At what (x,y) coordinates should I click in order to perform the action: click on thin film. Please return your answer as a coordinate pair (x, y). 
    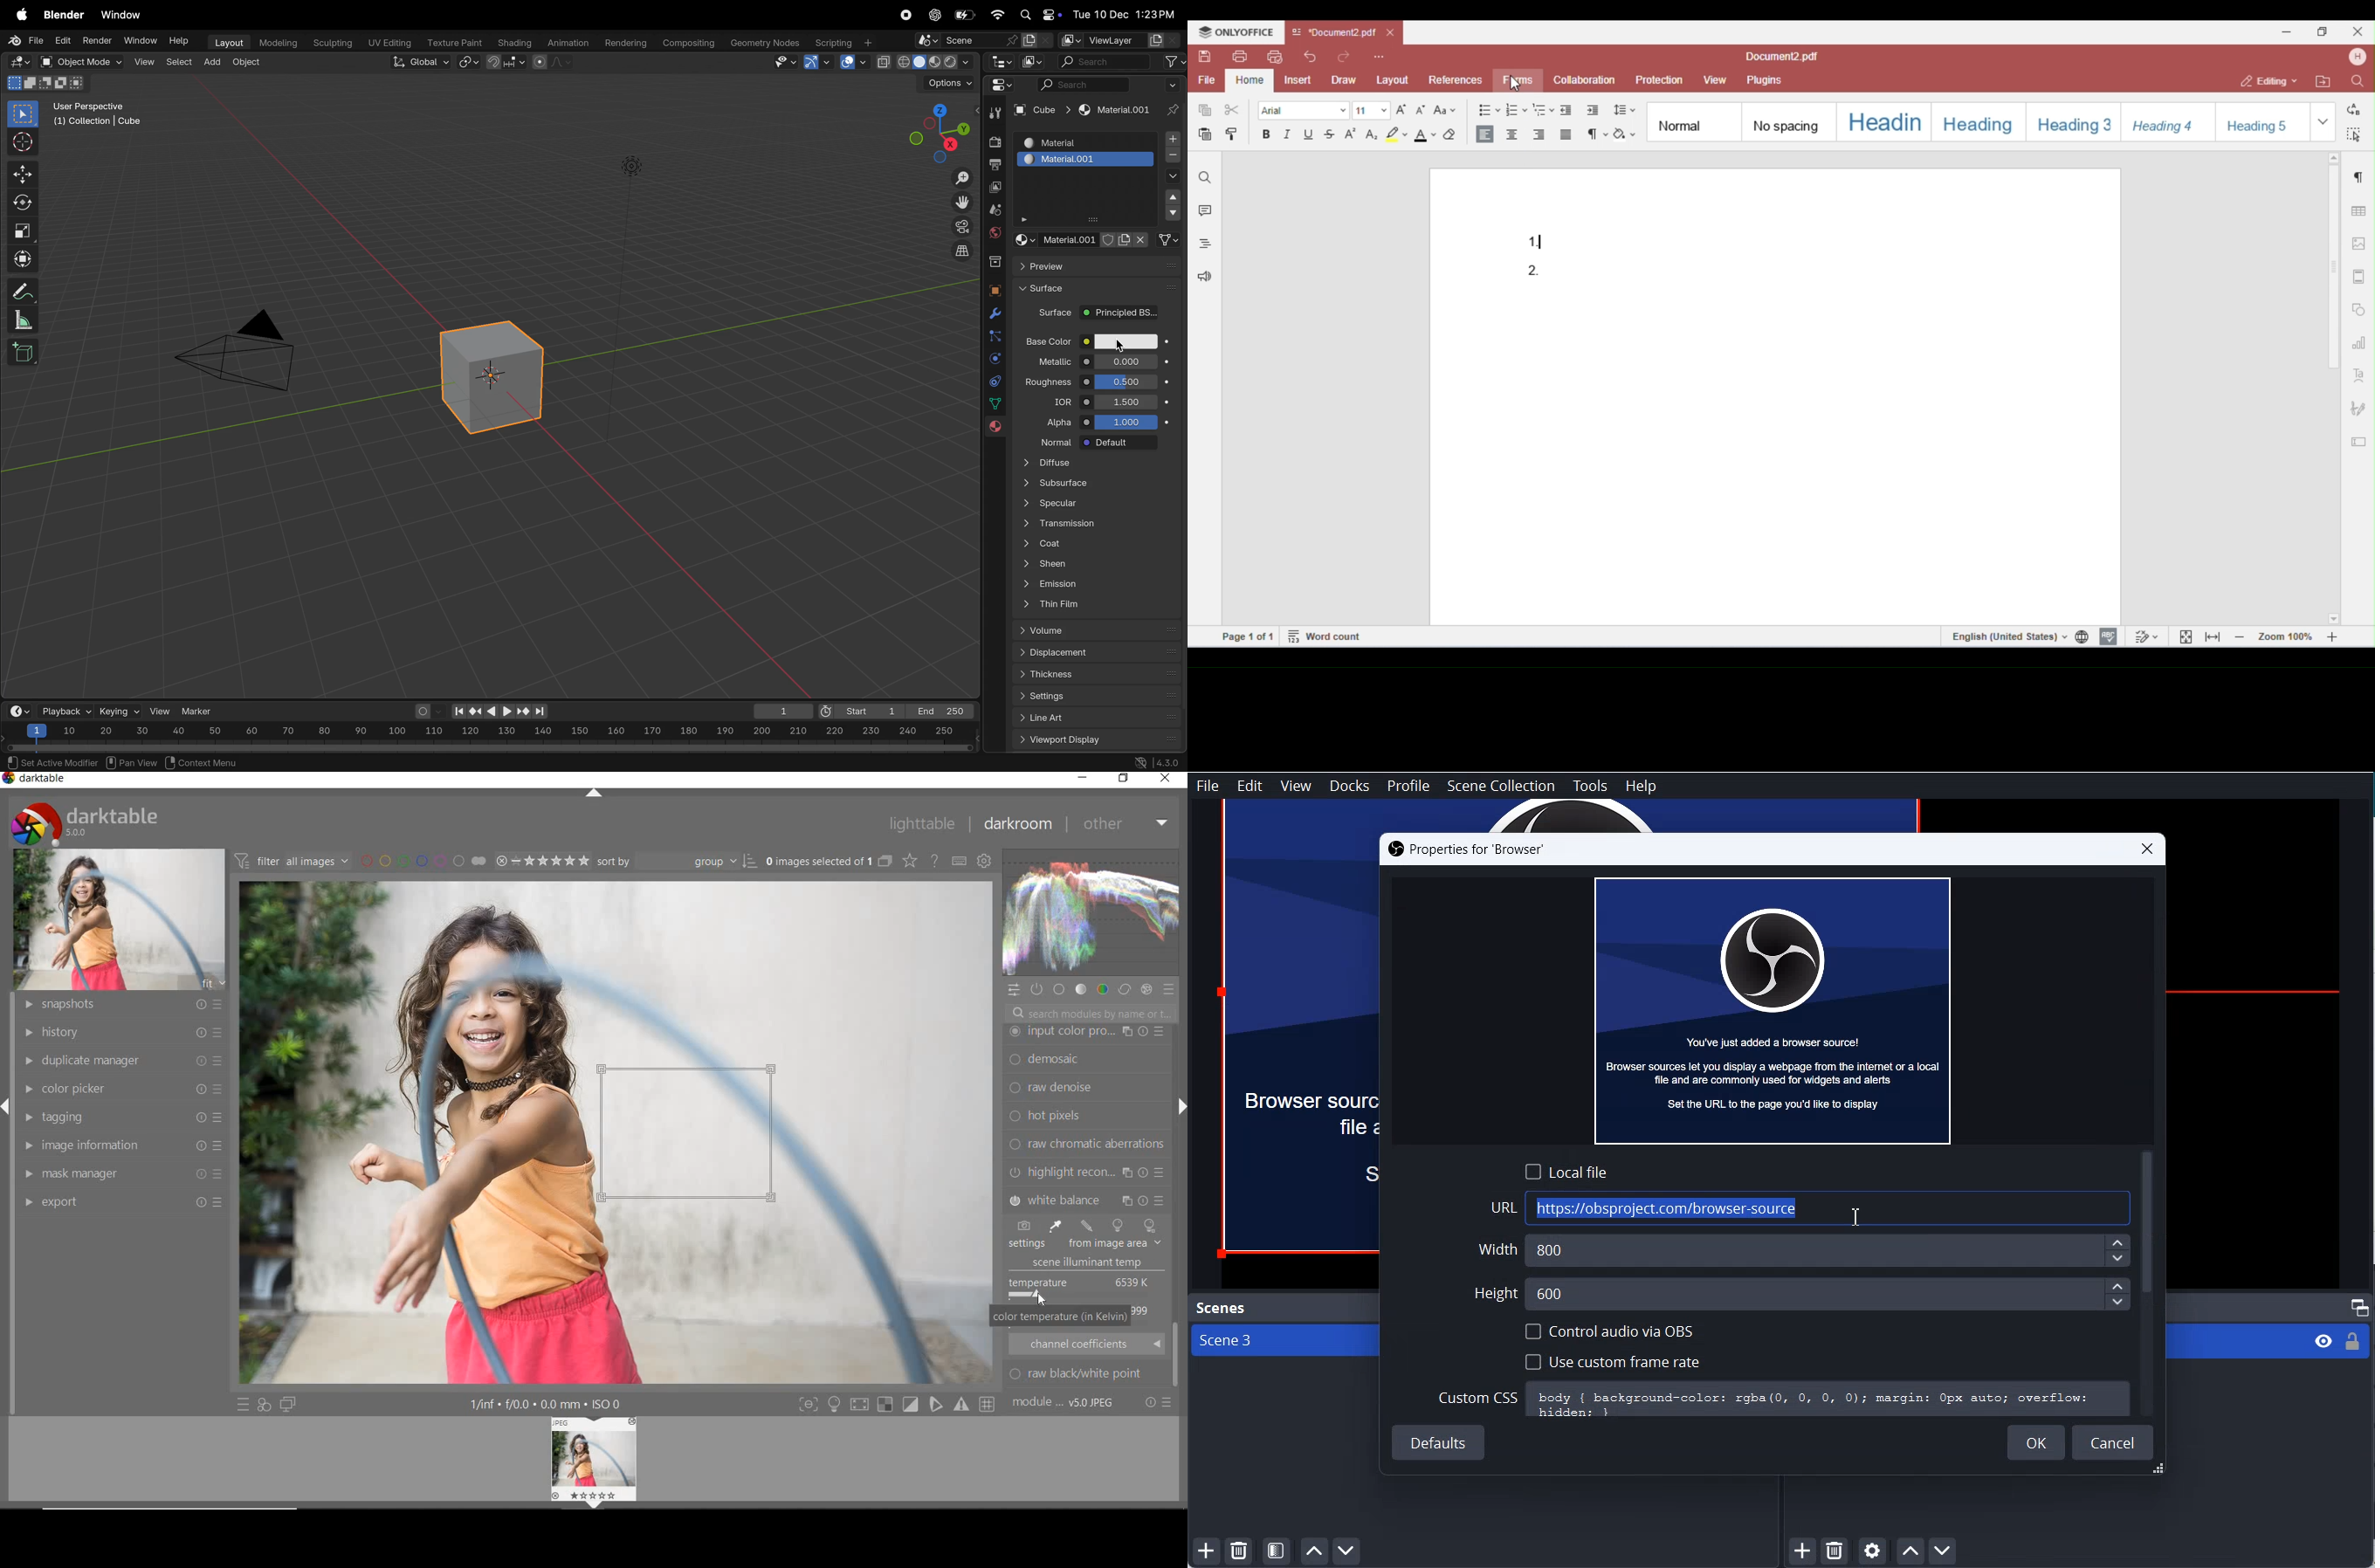
    Looking at the image, I should click on (1093, 606).